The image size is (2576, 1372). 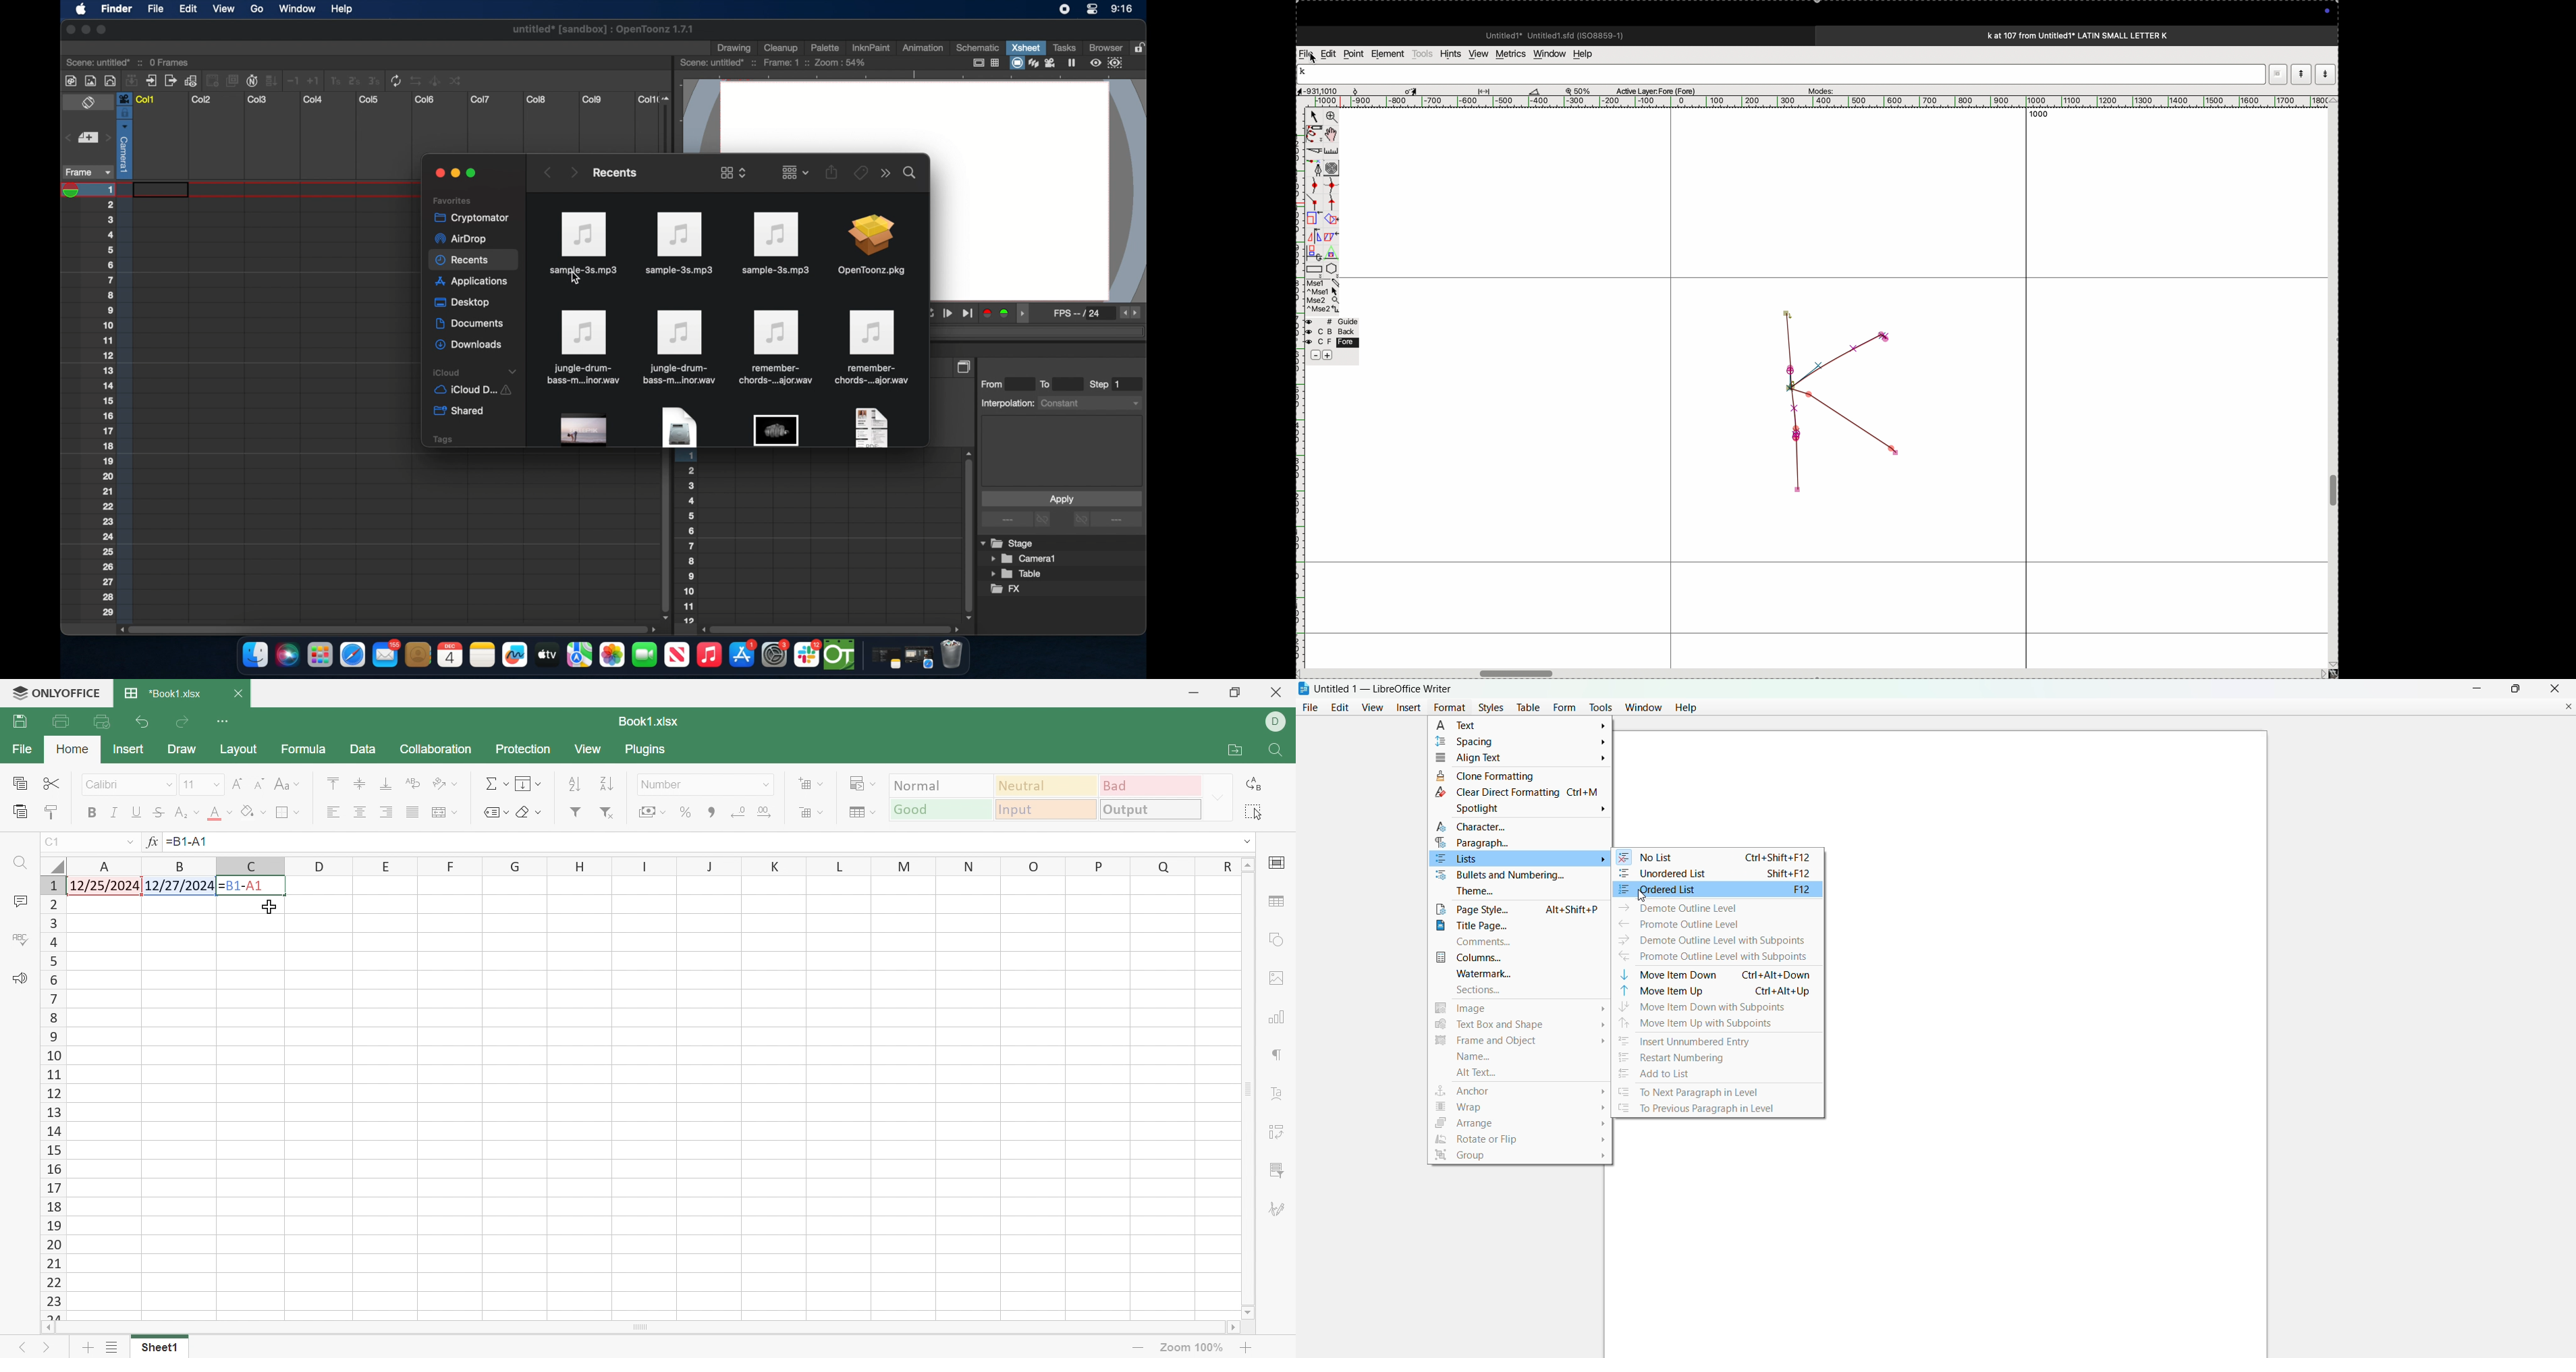 I want to click on Insert cells, so click(x=813, y=784).